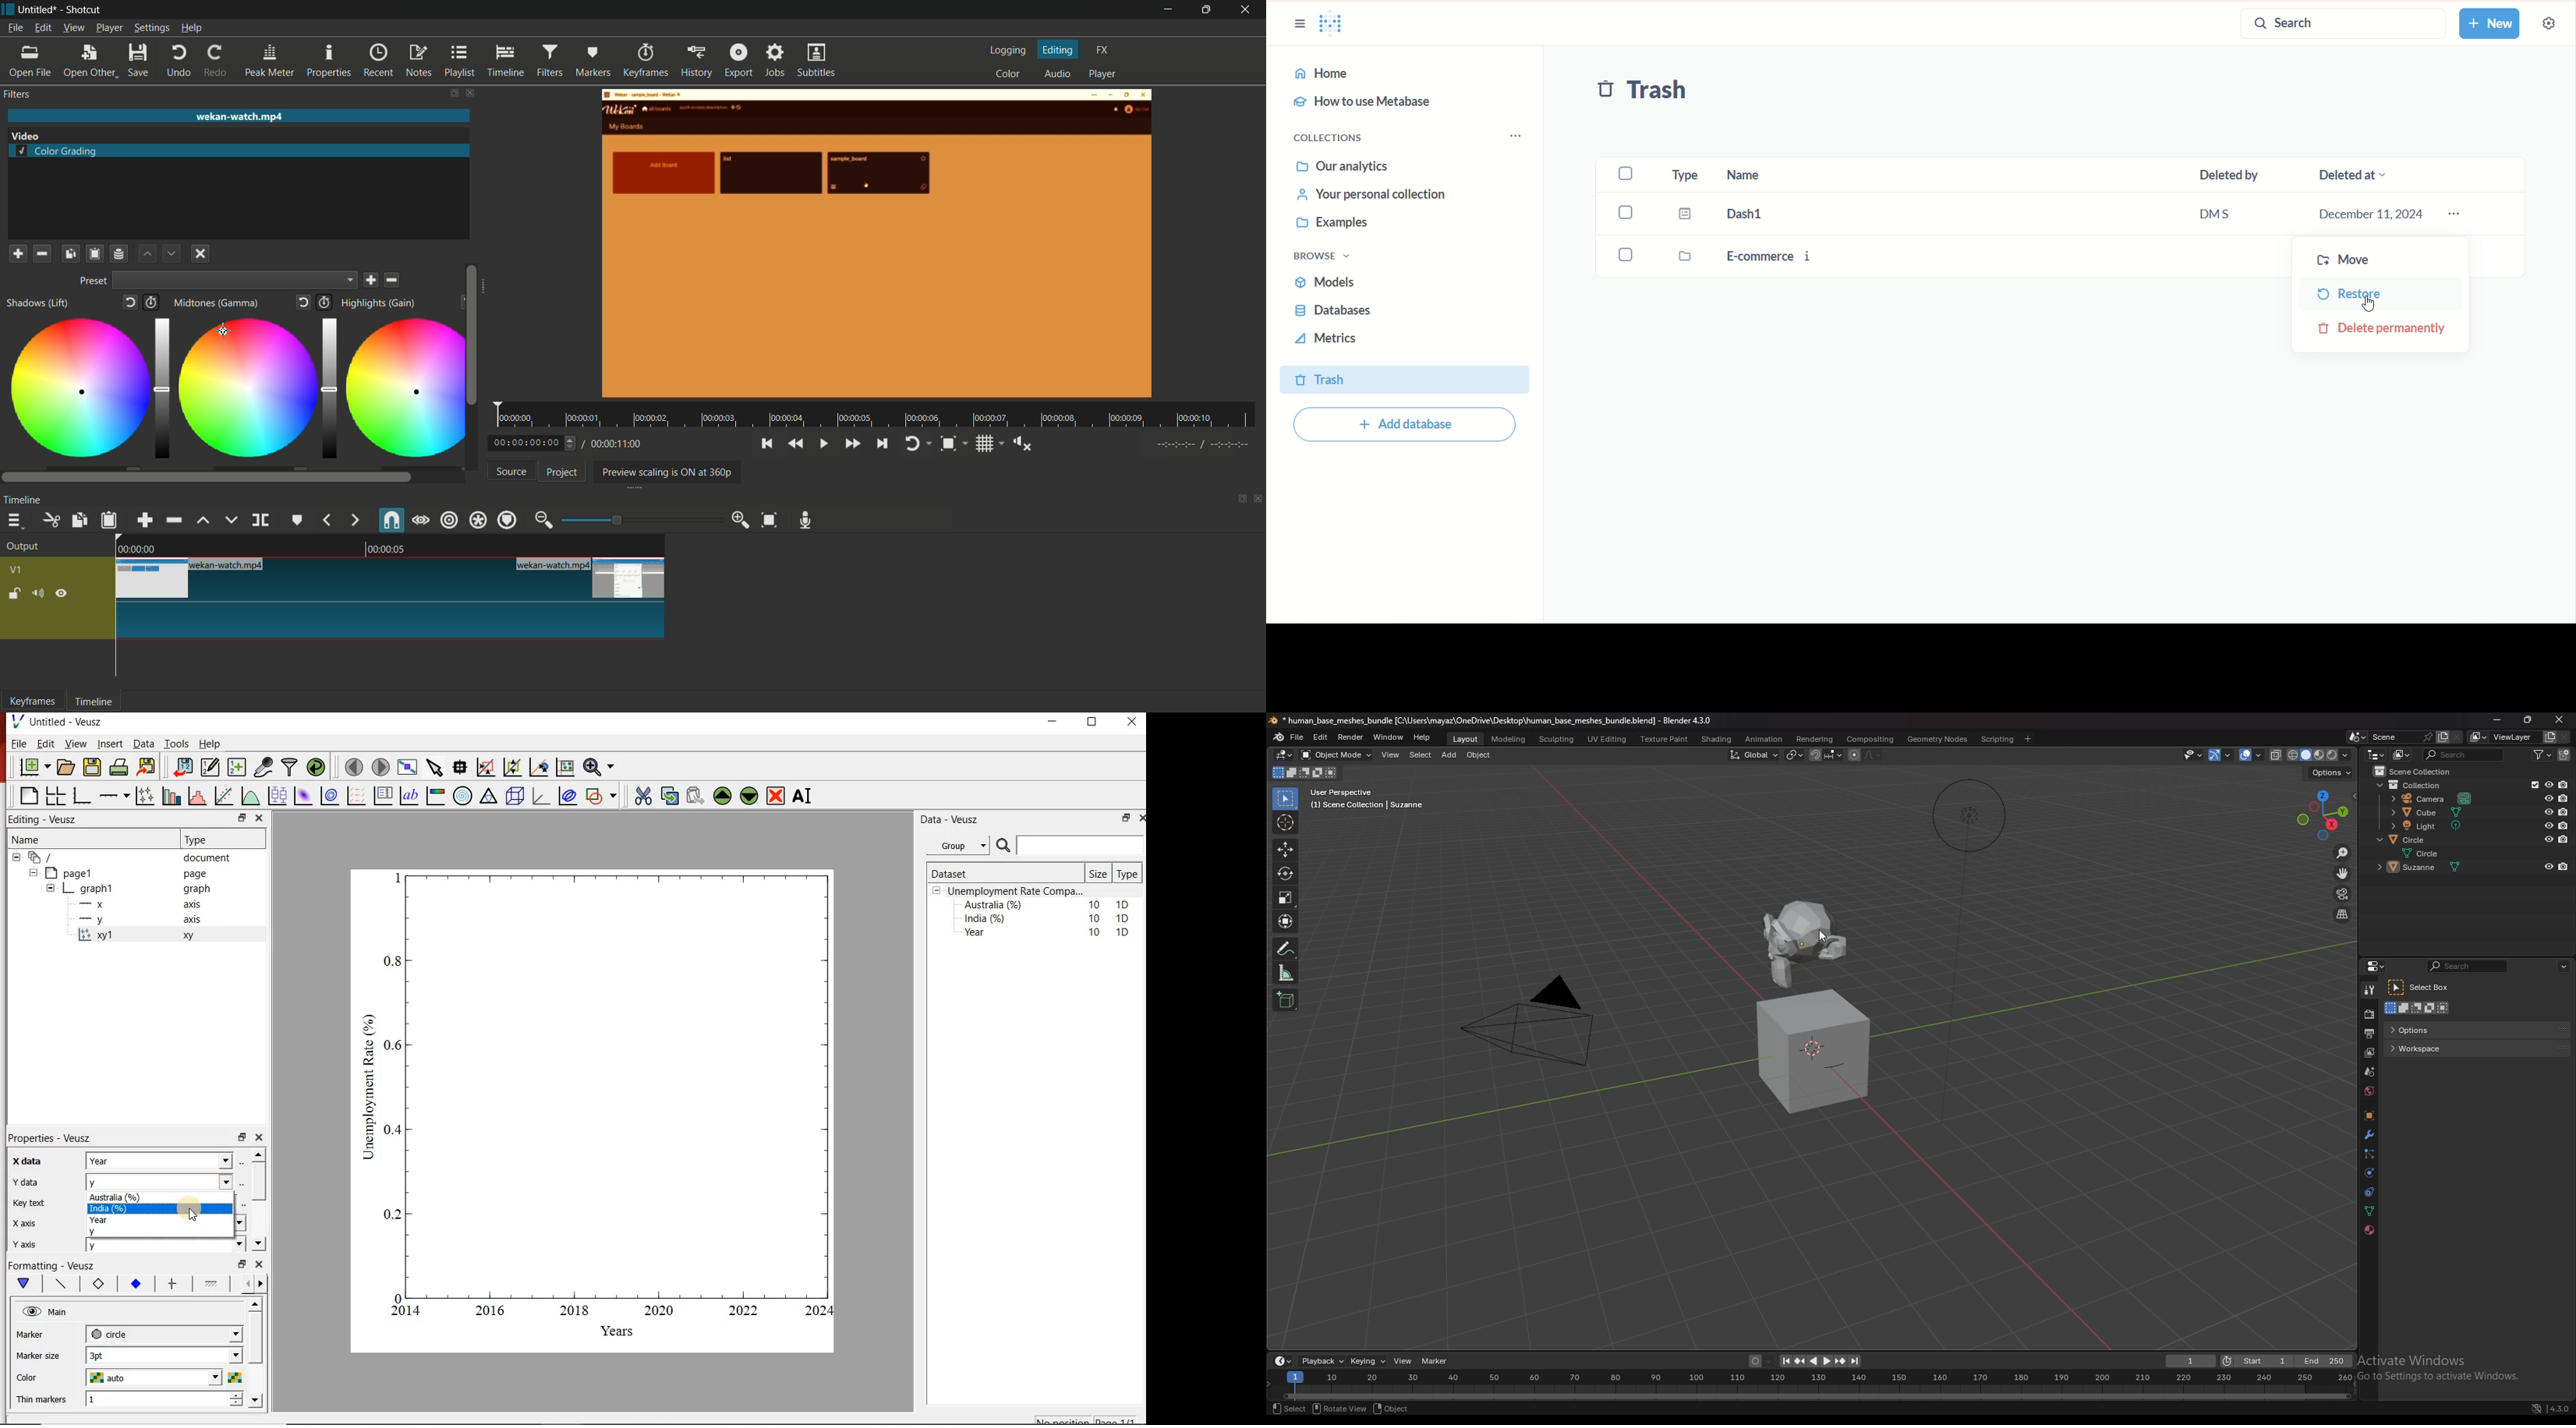 The image size is (2576, 1428). Describe the element at coordinates (136, 548) in the screenshot. I see `00.00` at that location.